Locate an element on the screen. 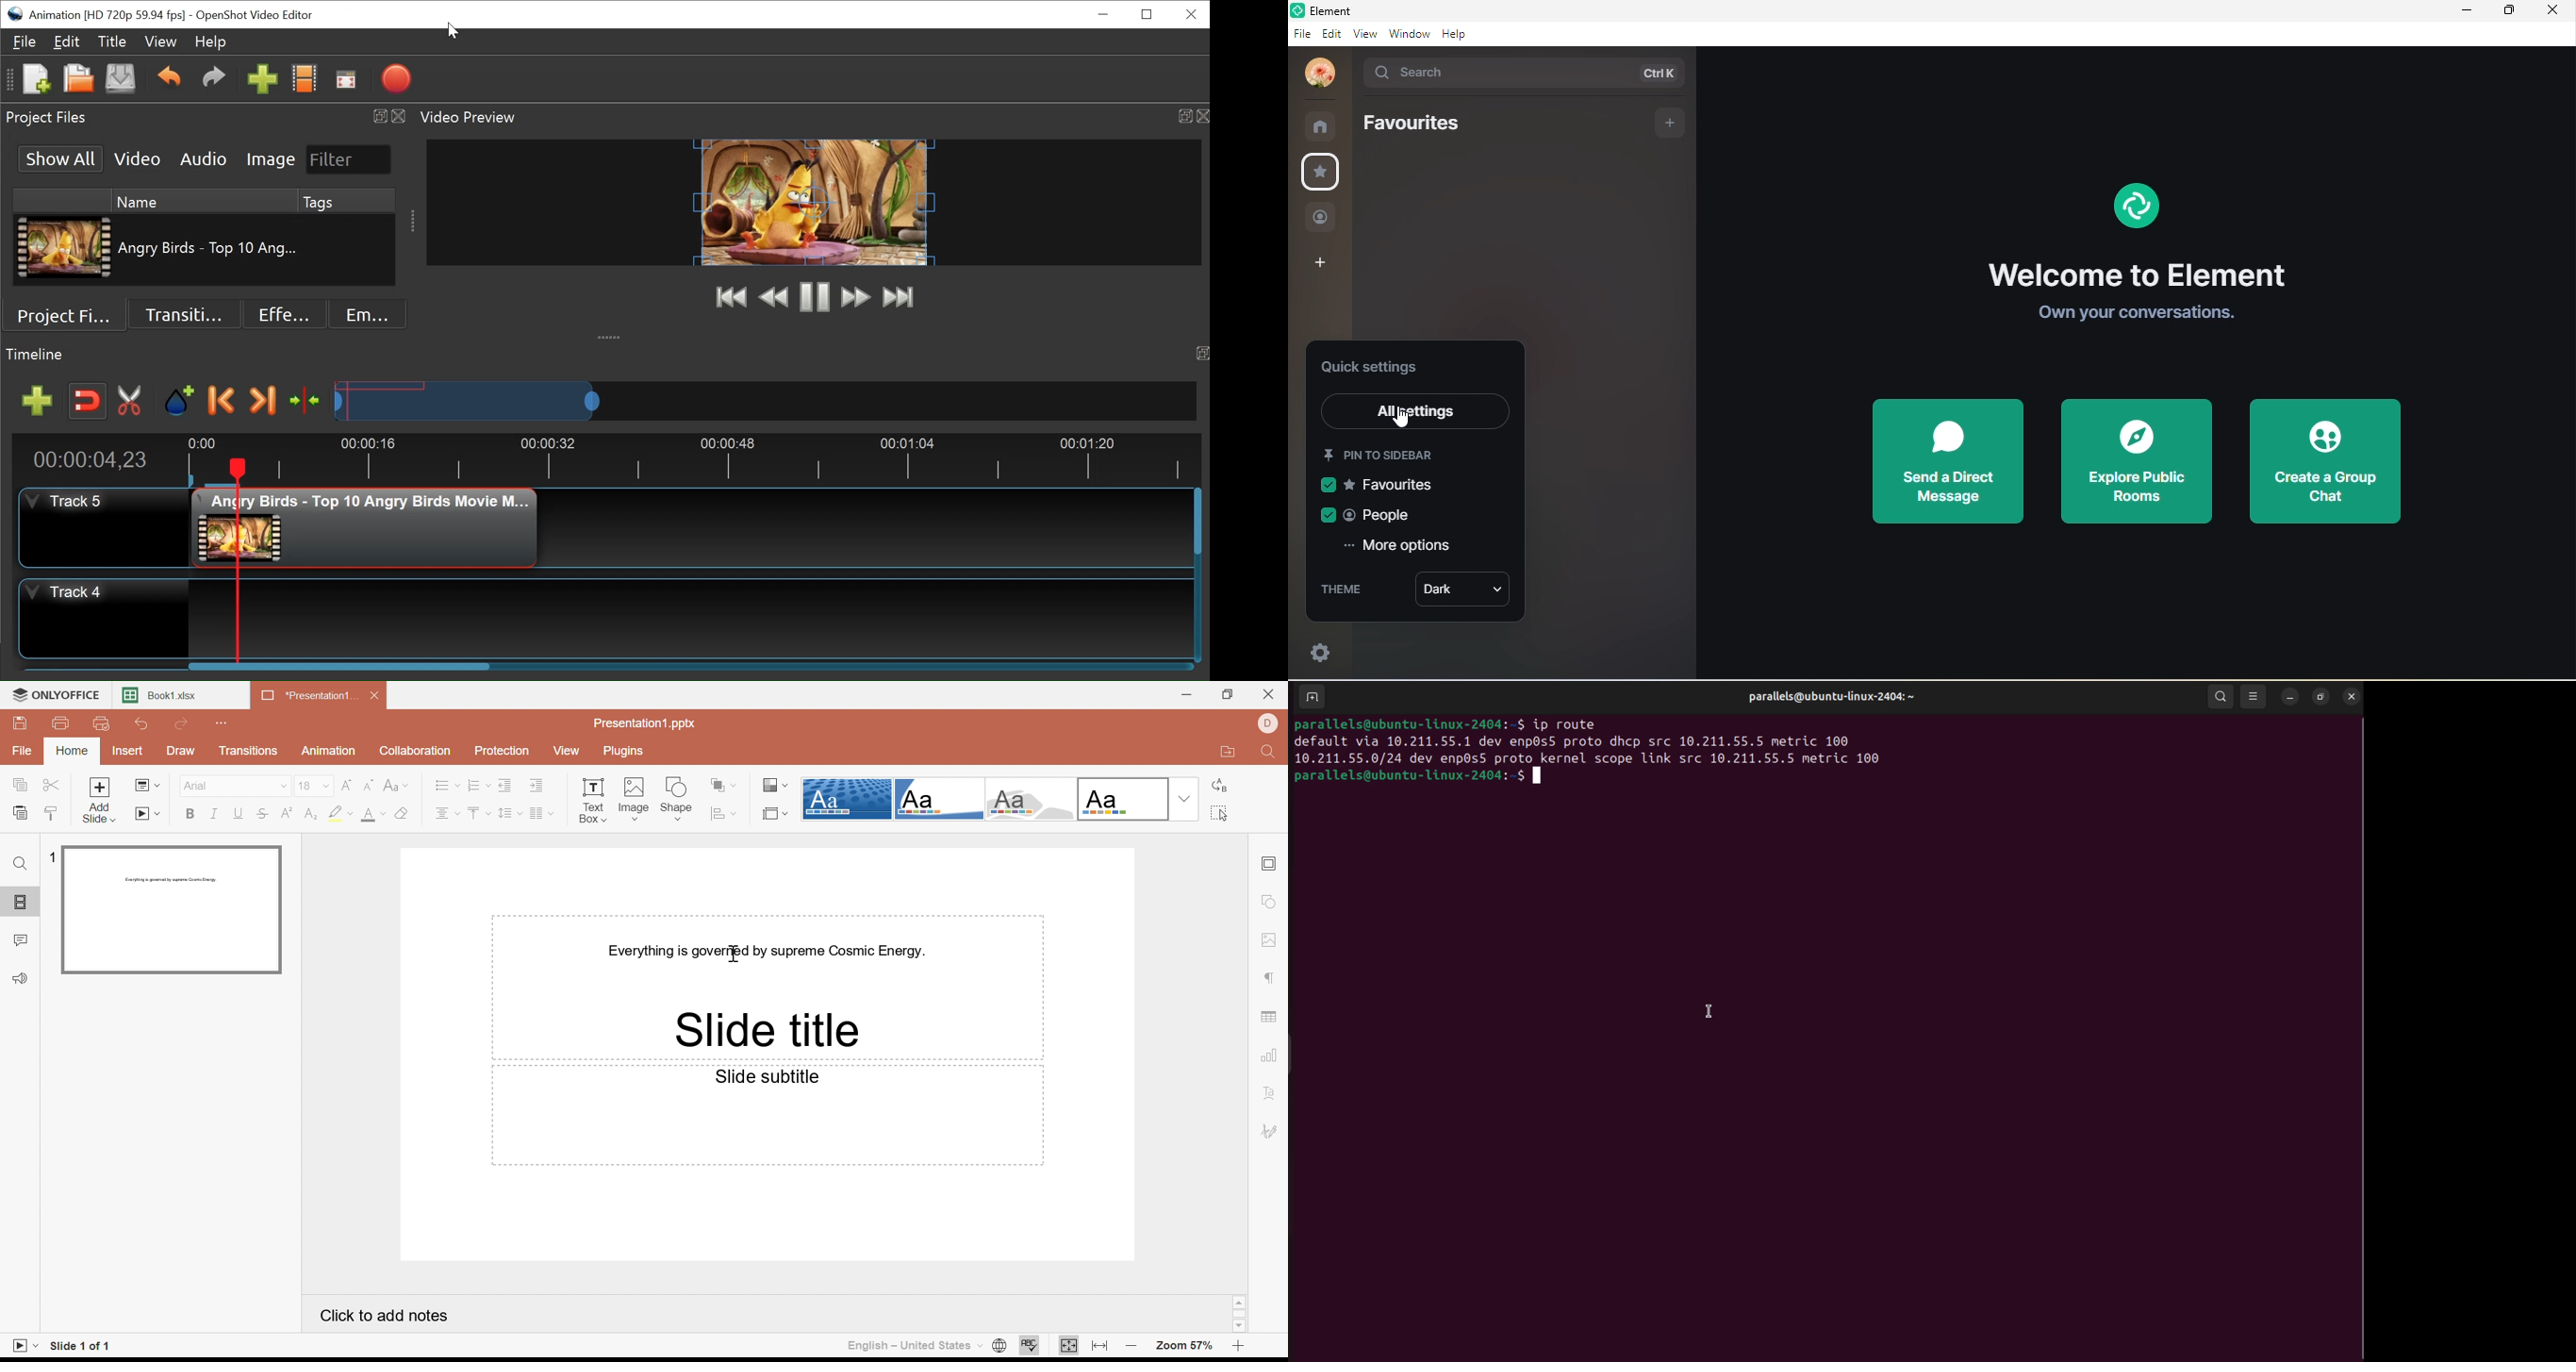  Track Panel is located at coordinates (691, 619).